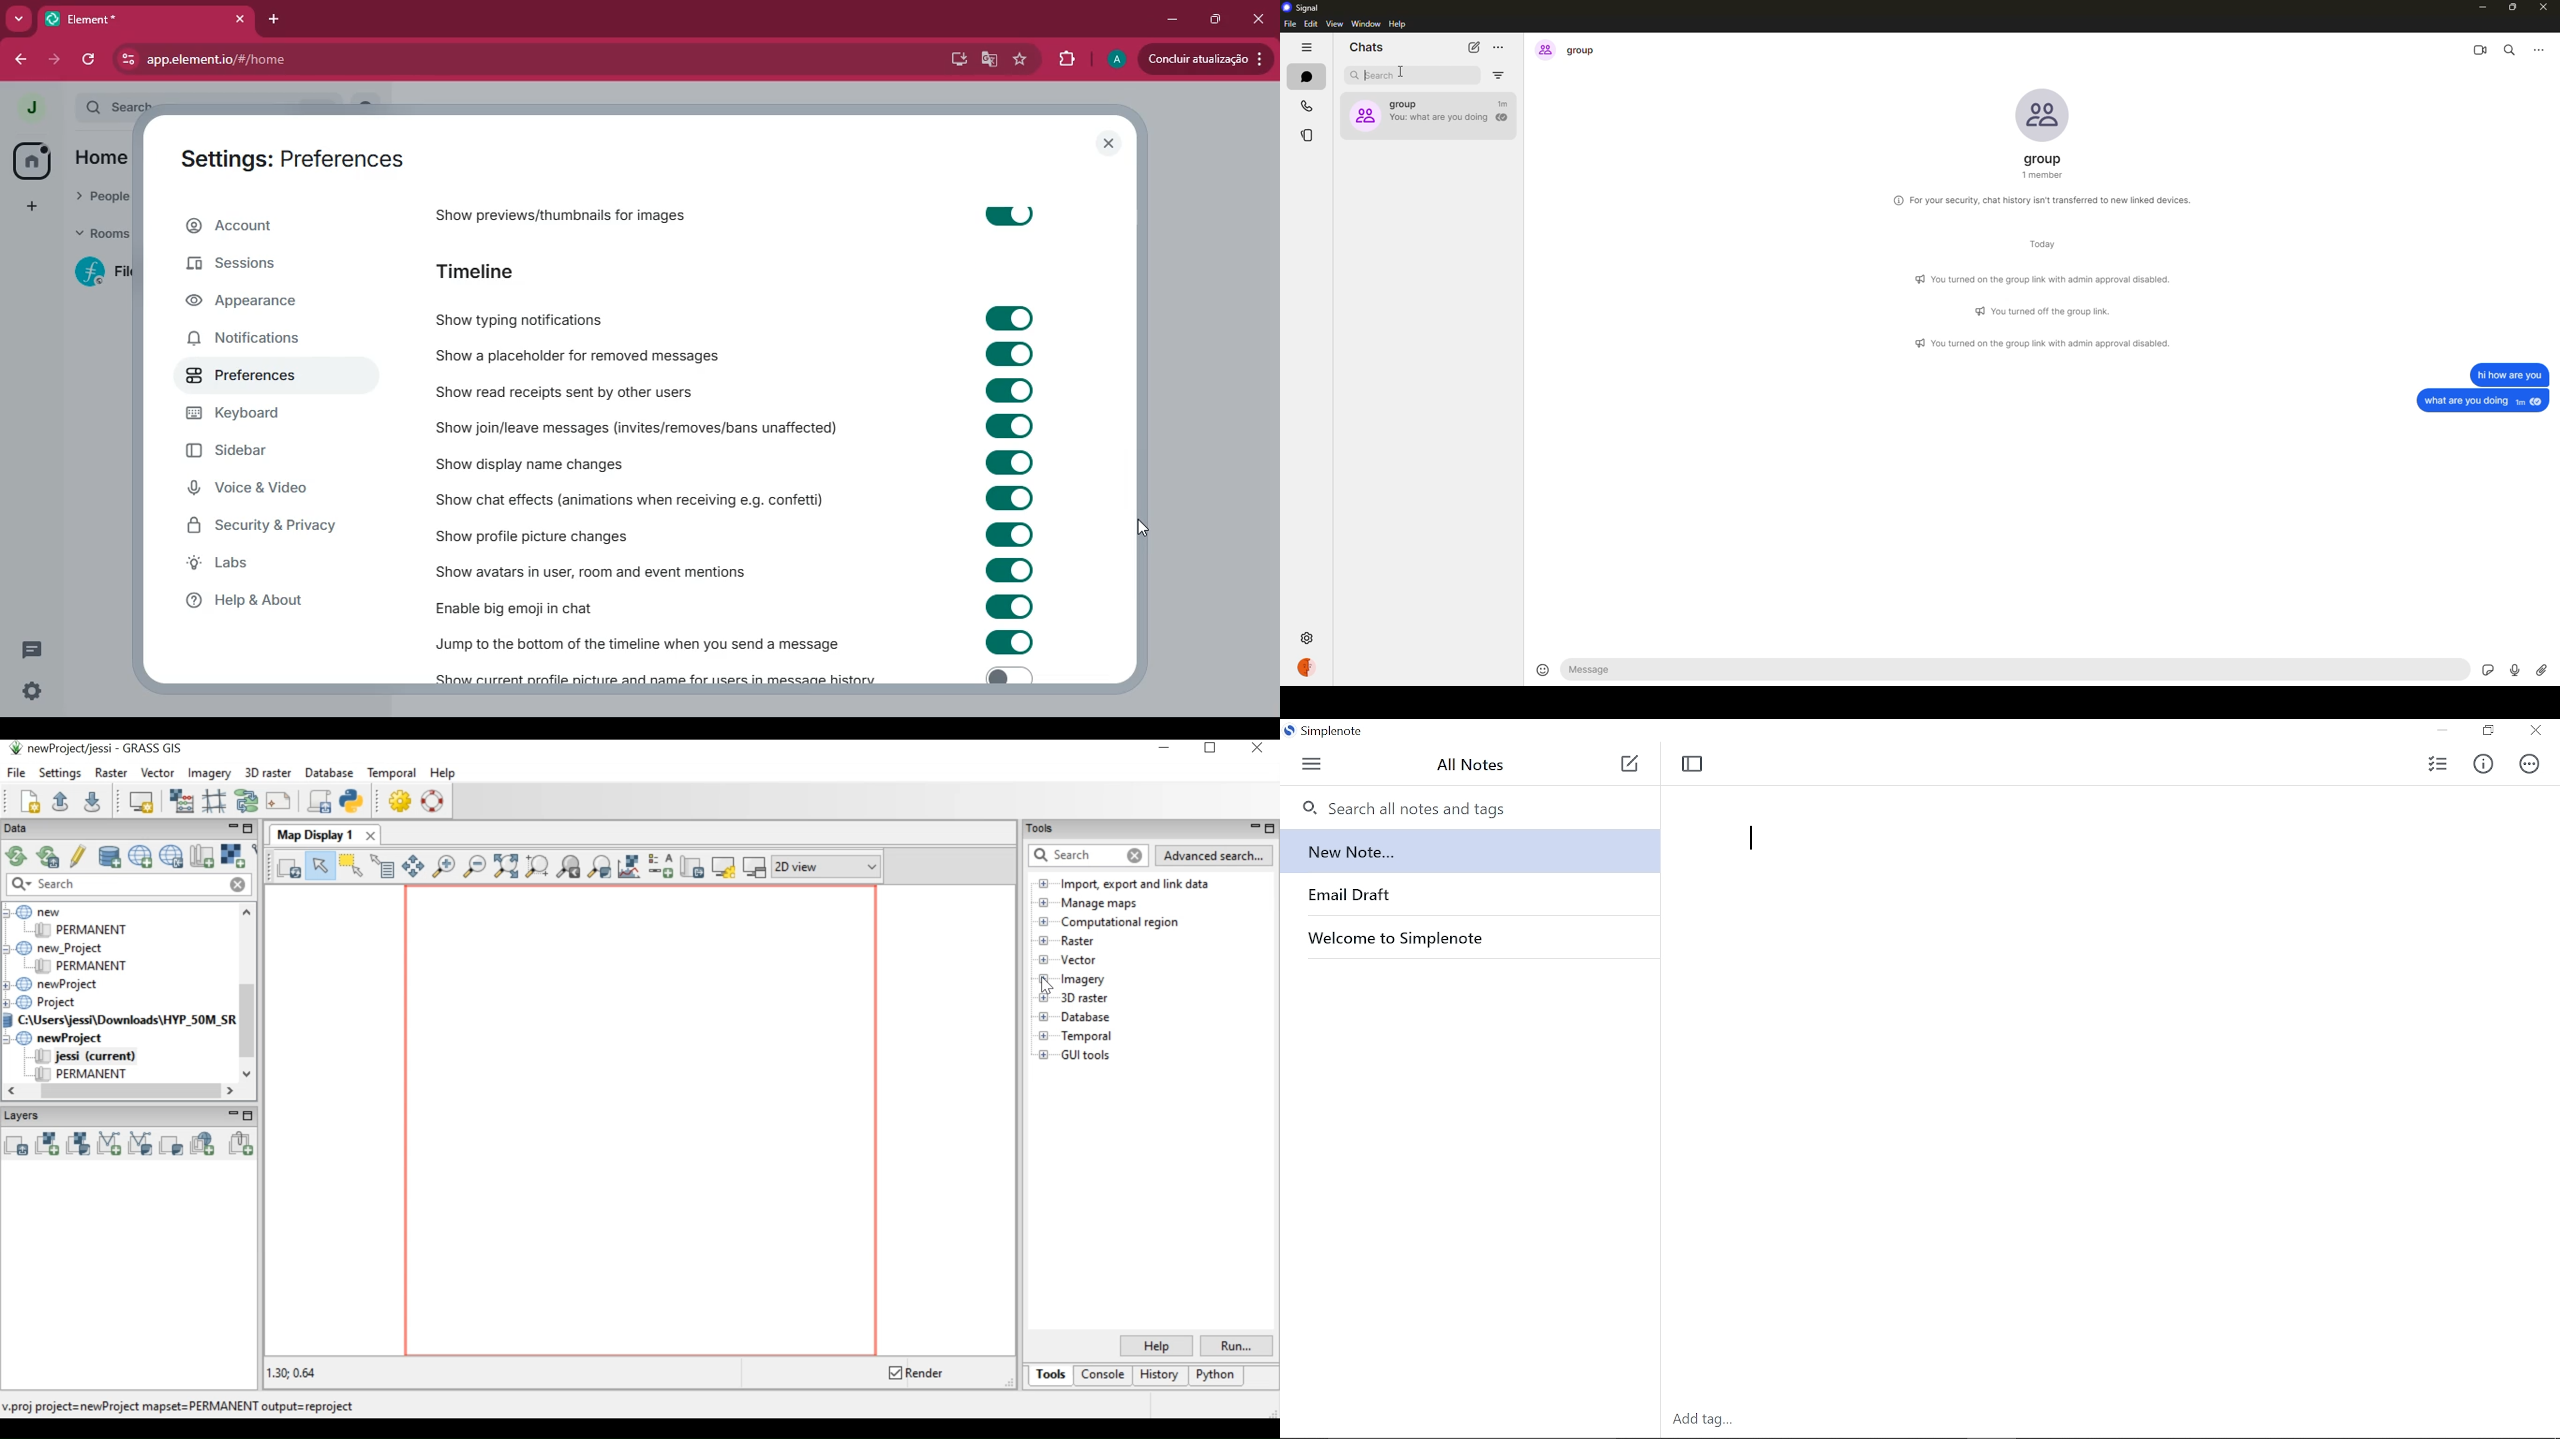 This screenshot has width=2576, height=1456. Describe the element at coordinates (1009, 605) in the screenshot. I see `toggle on ` at that location.